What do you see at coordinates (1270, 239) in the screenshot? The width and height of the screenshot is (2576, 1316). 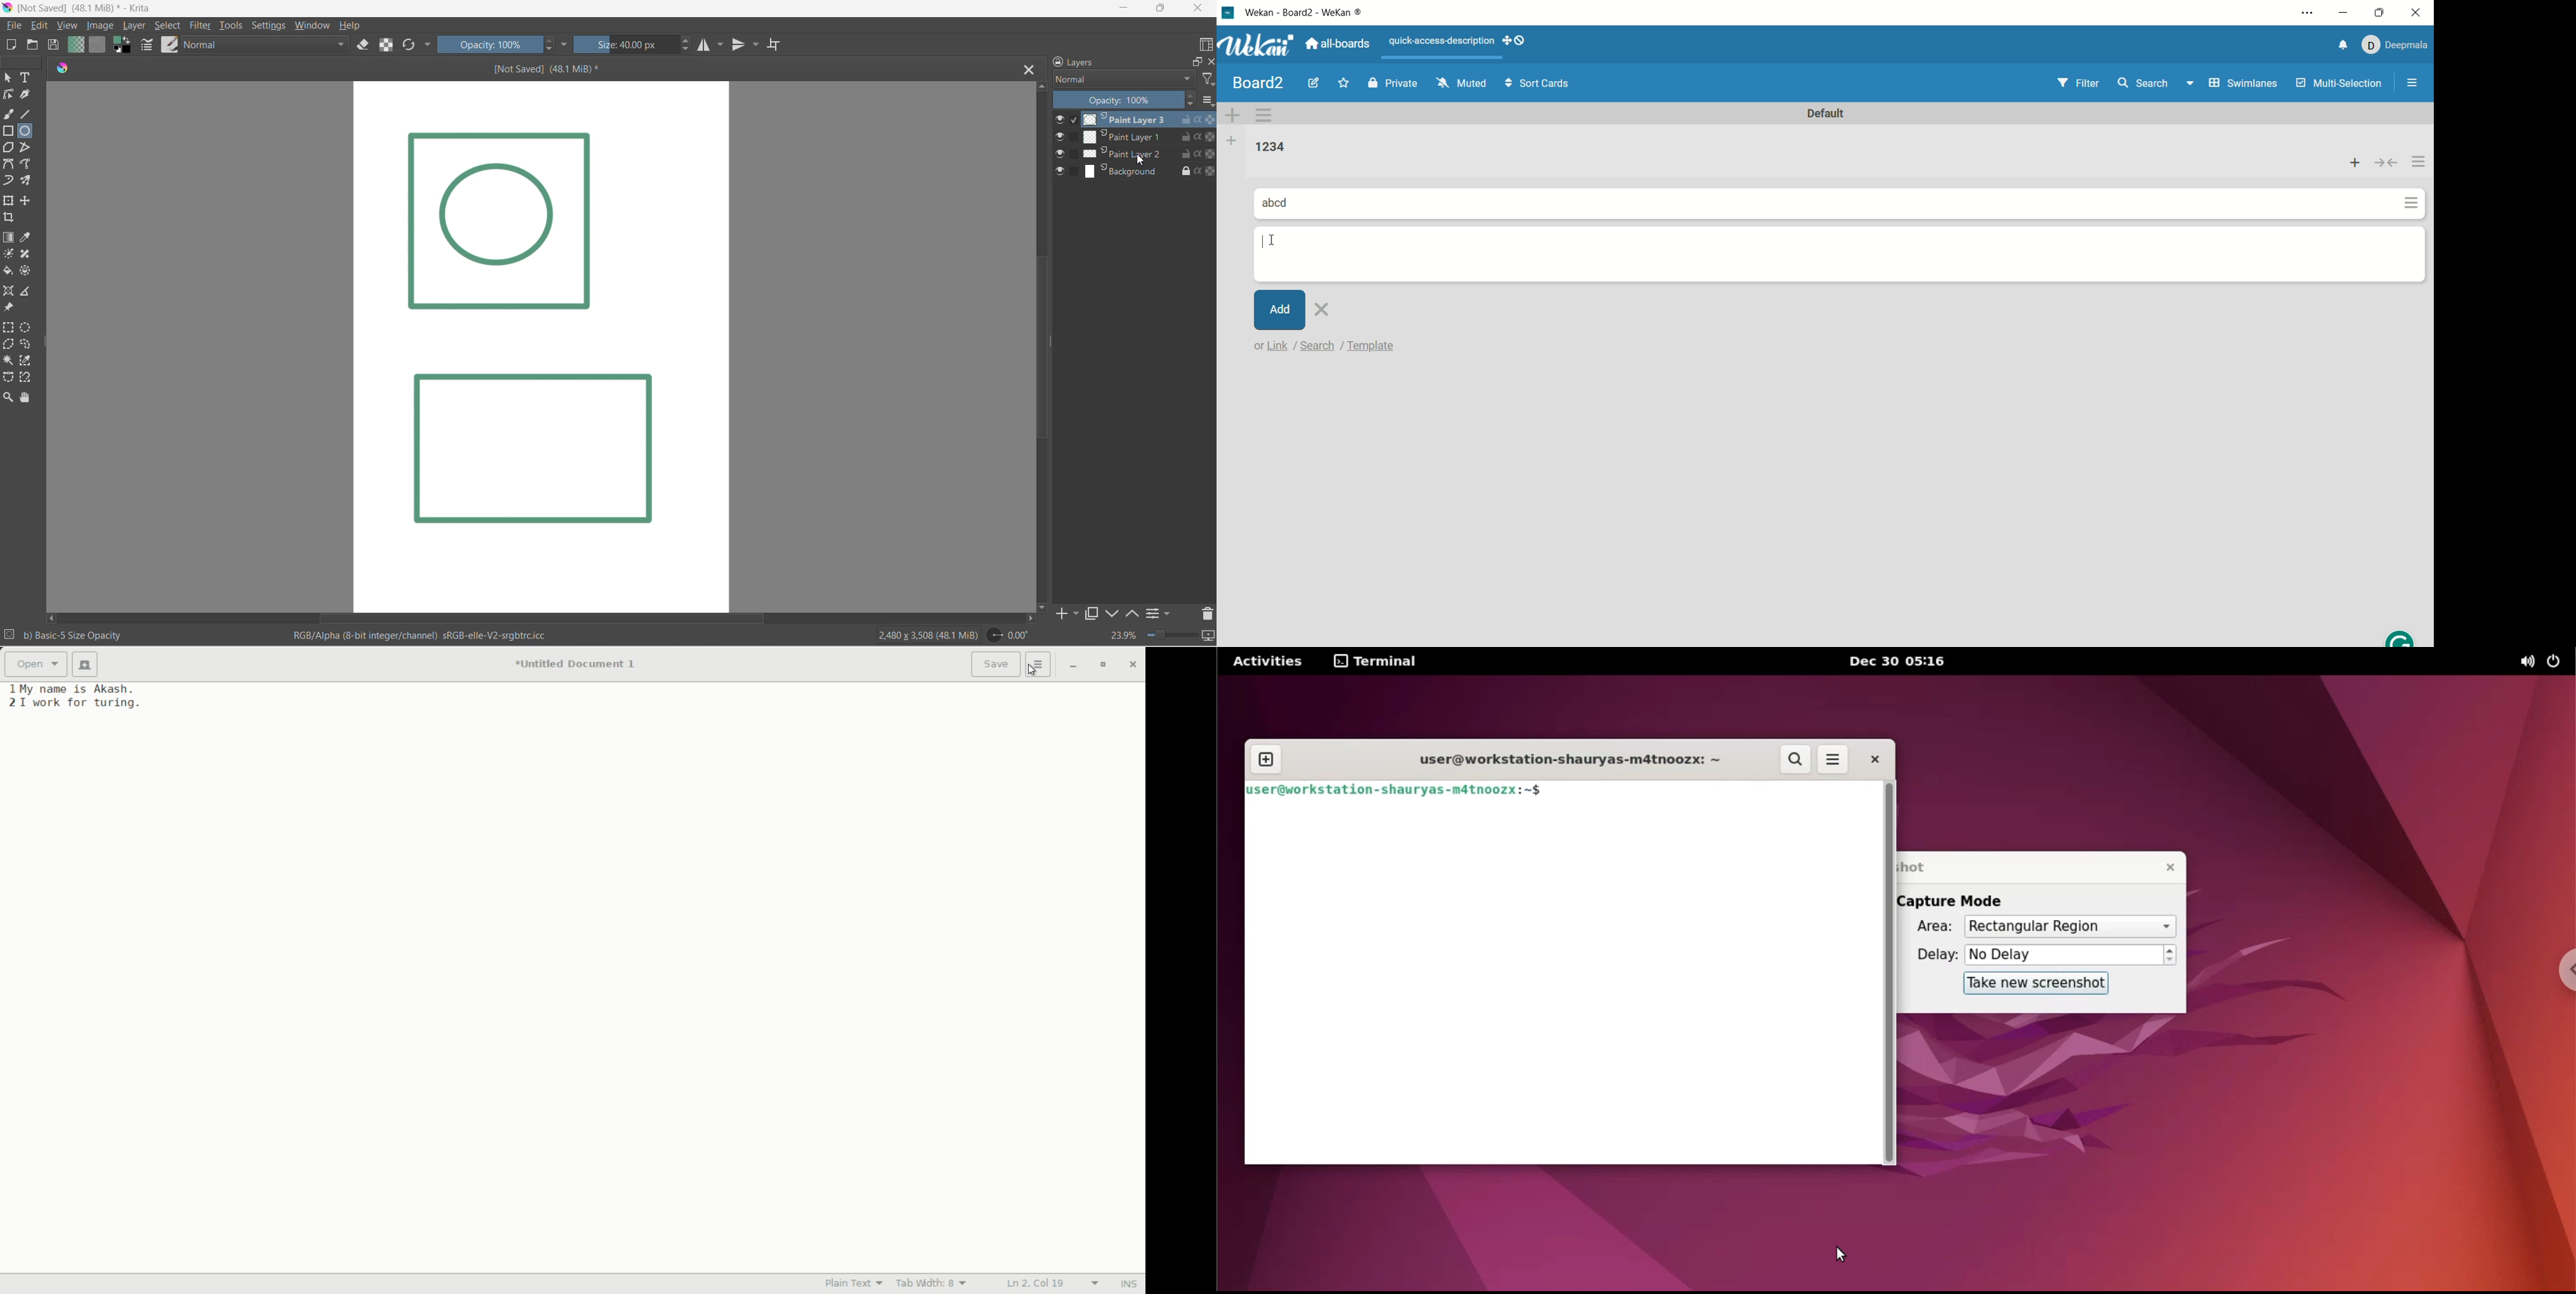 I see `cursor` at bounding box center [1270, 239].